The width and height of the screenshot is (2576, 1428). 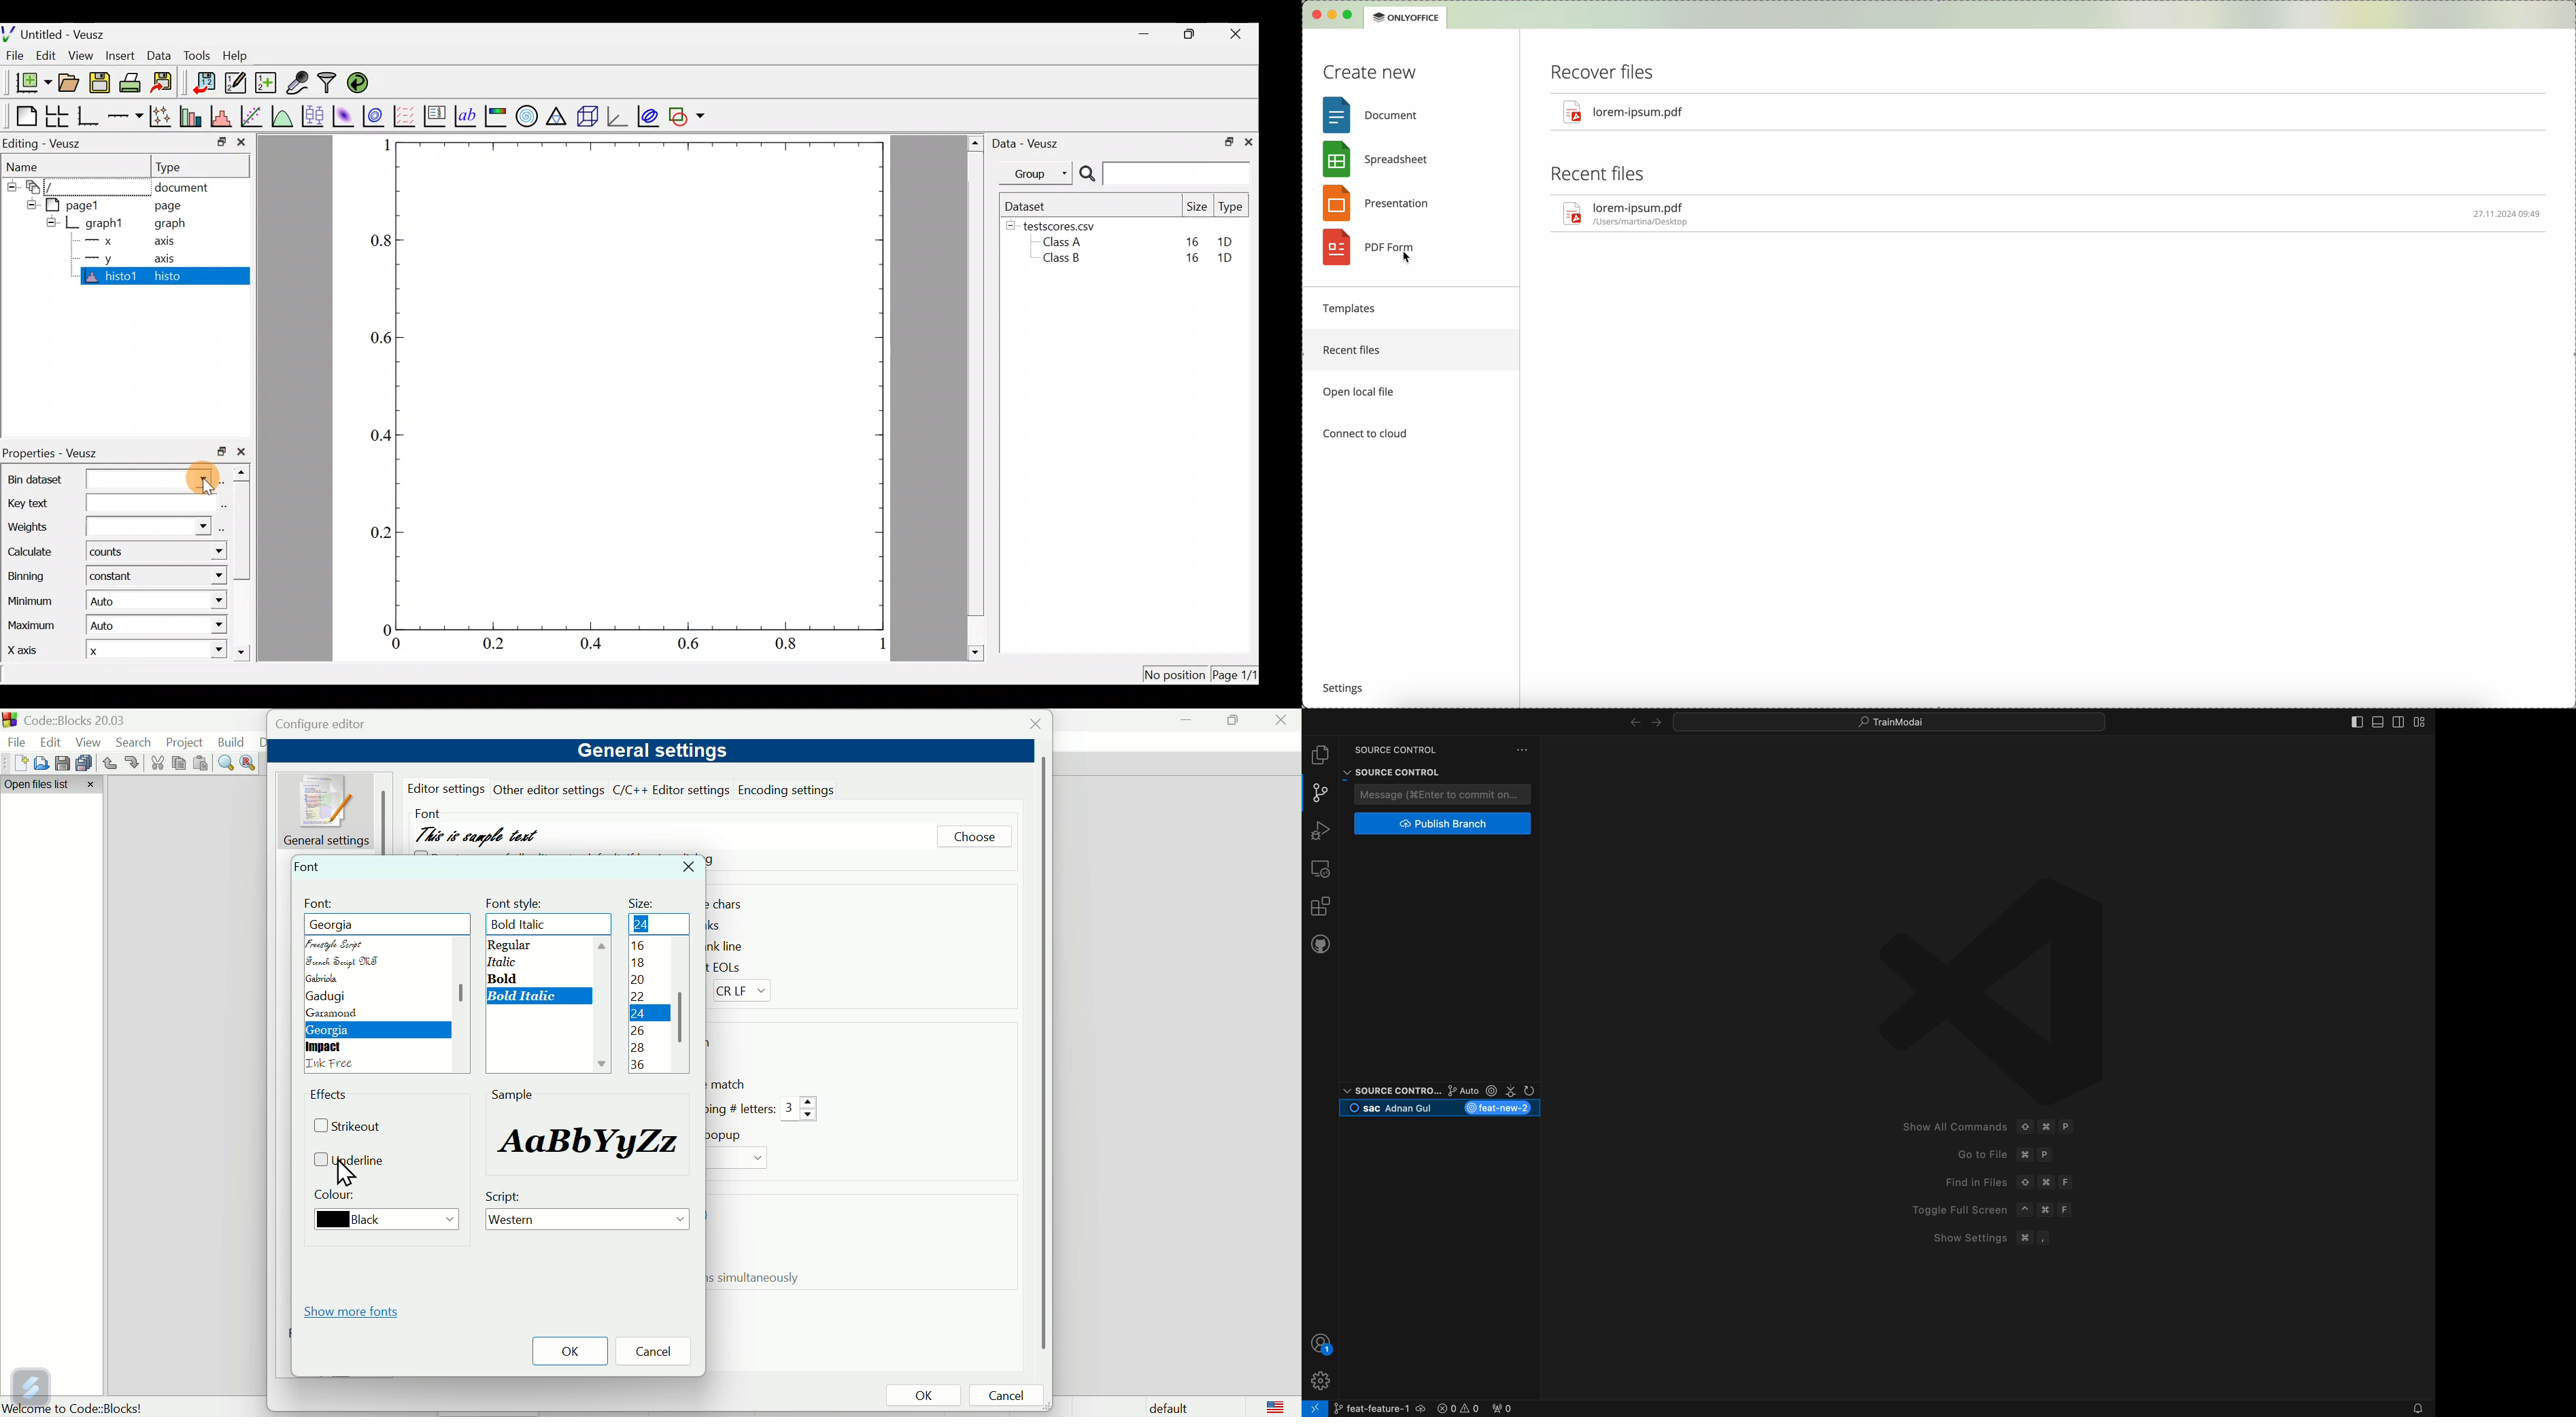 I want to click on git lens options, so click(x=1488, y=1091).